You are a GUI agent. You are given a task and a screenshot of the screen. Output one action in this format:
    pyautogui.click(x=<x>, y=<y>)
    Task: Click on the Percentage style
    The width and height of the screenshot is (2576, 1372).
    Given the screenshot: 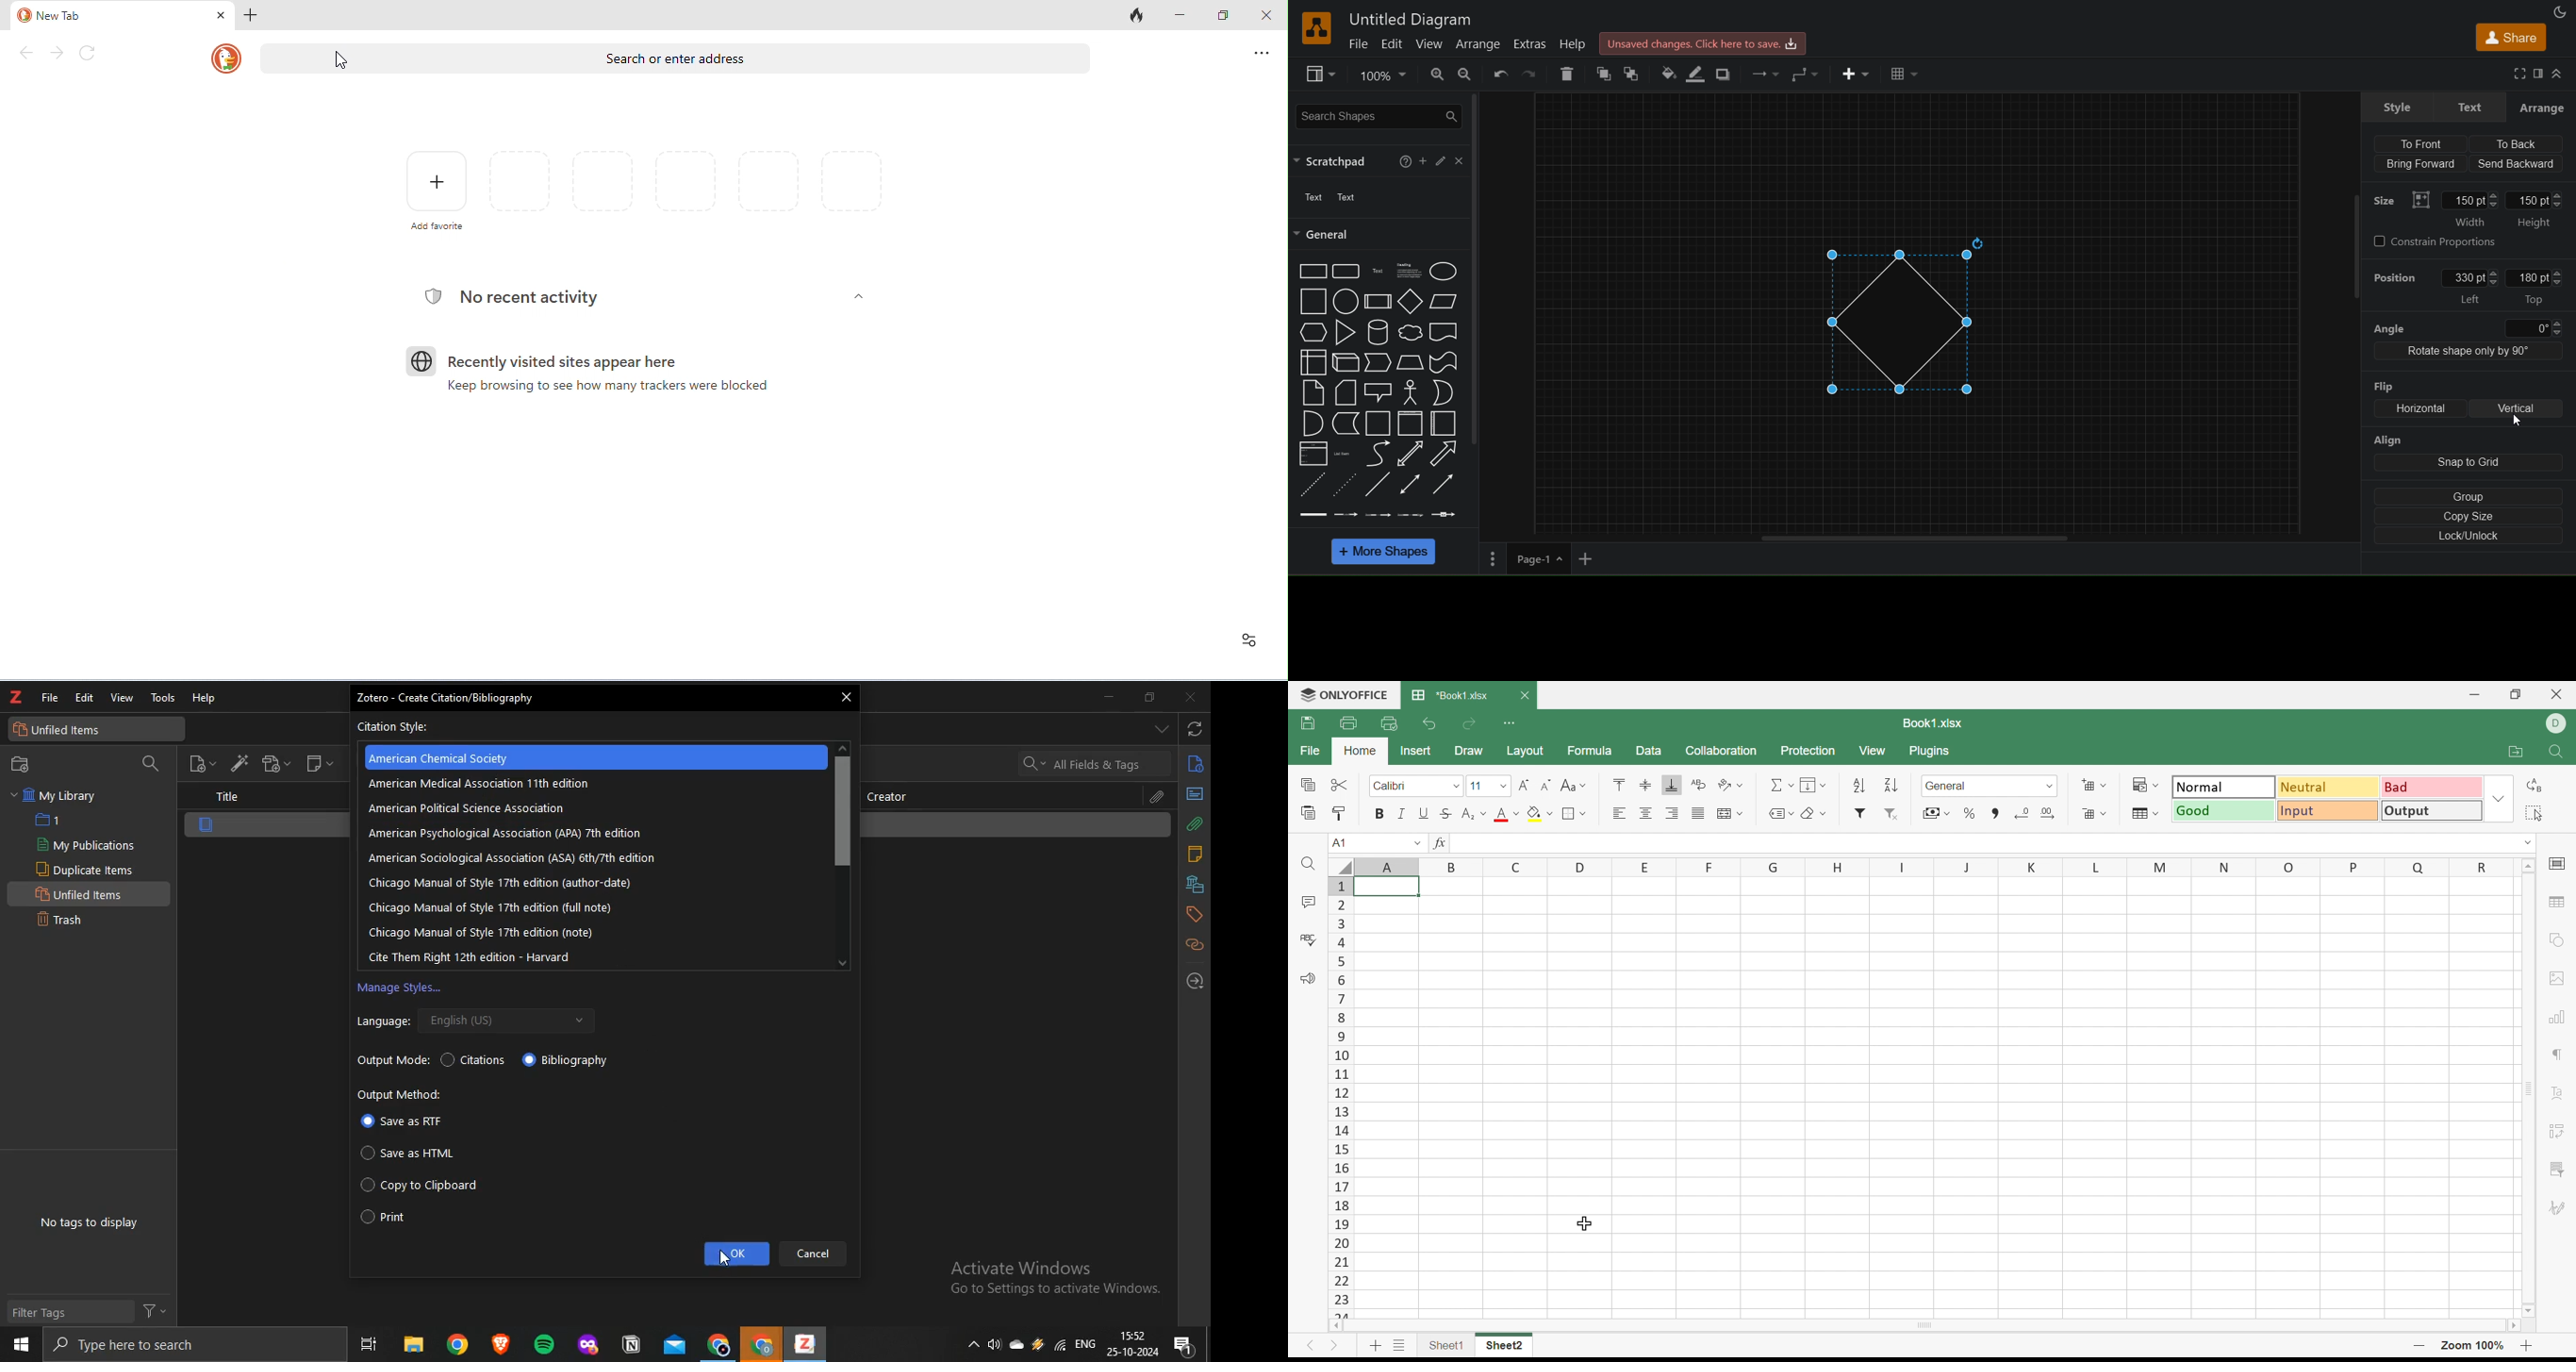 What is the action you would take?
    pyautogui.click(x=1971, y=813)
    